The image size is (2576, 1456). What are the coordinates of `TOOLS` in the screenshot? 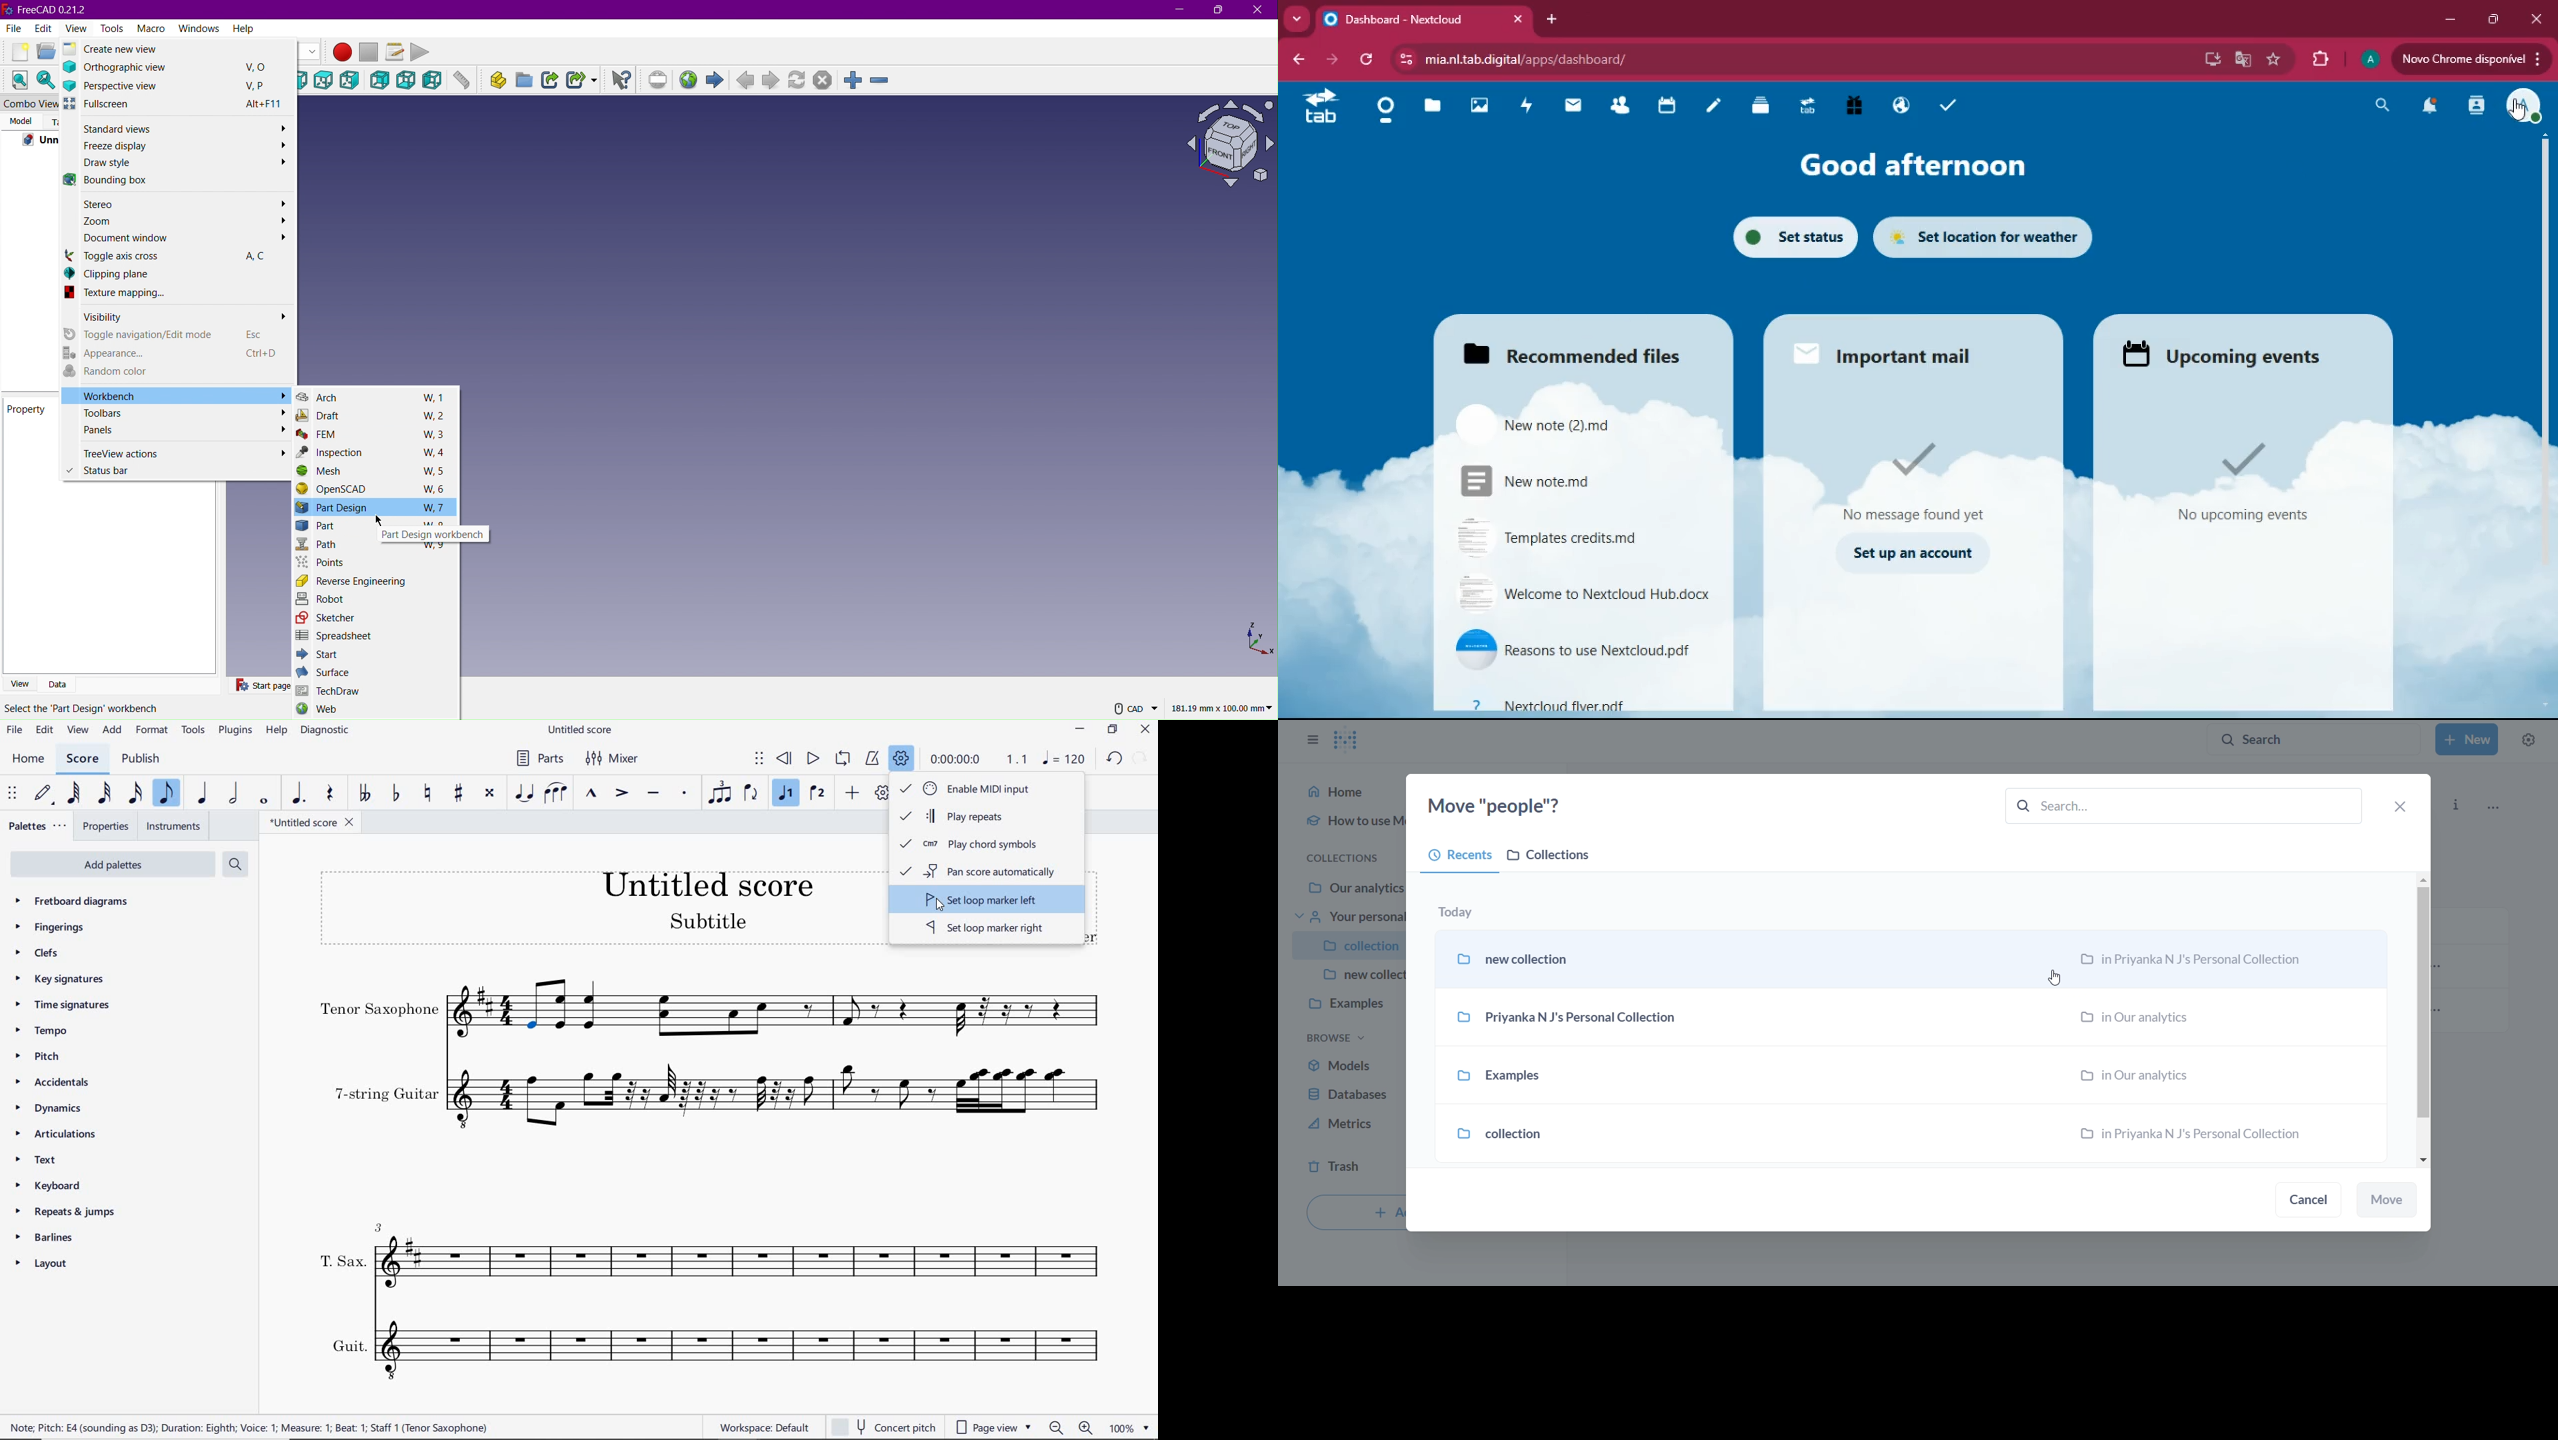 It's located at (194, 731).